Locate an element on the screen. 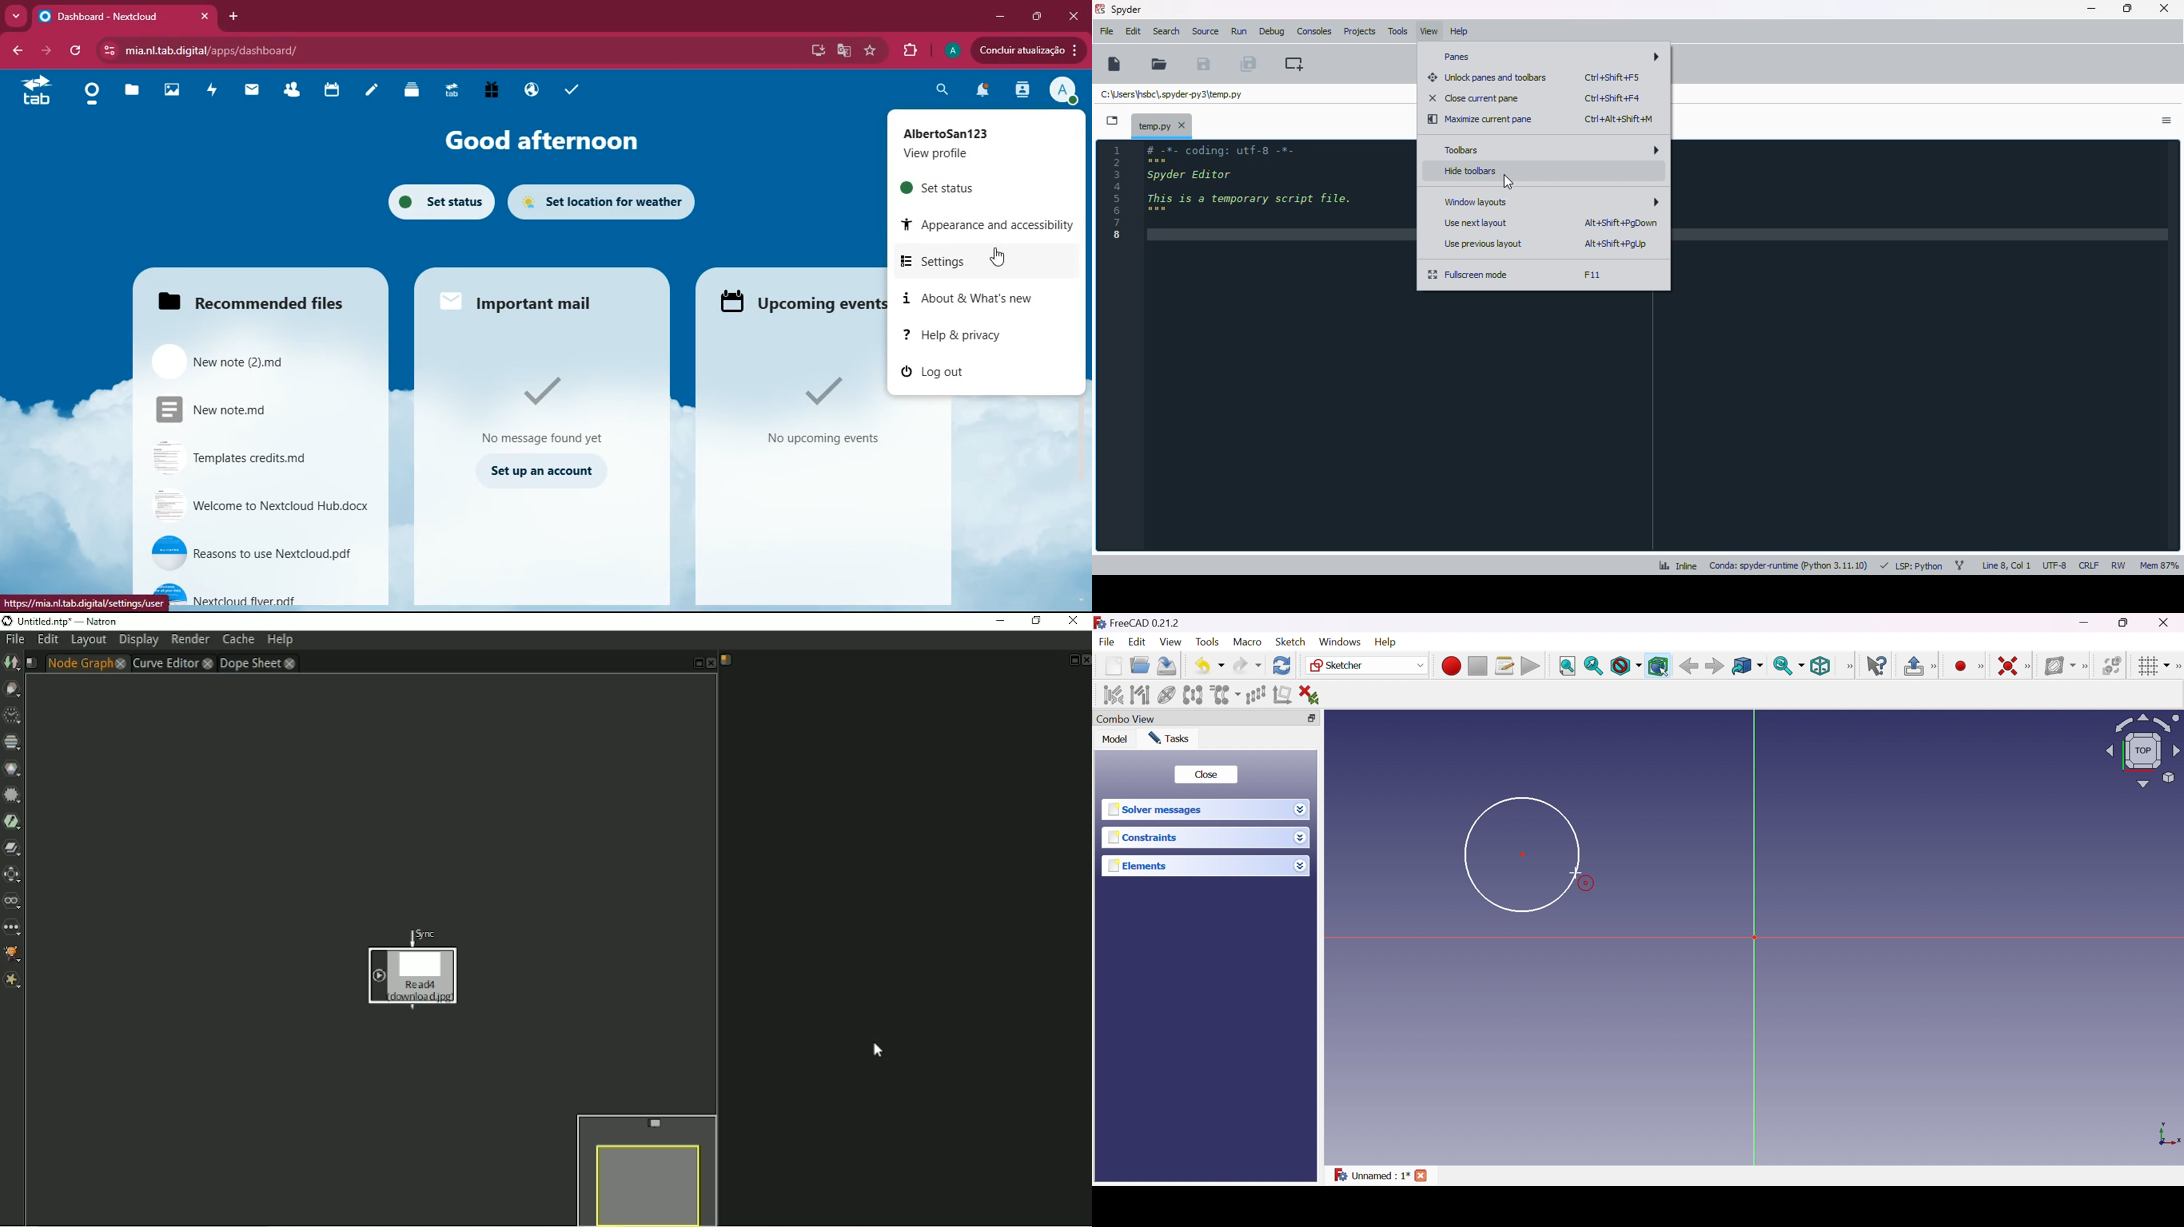  shortcut for use next layout is located at coordinates (1622, 223).